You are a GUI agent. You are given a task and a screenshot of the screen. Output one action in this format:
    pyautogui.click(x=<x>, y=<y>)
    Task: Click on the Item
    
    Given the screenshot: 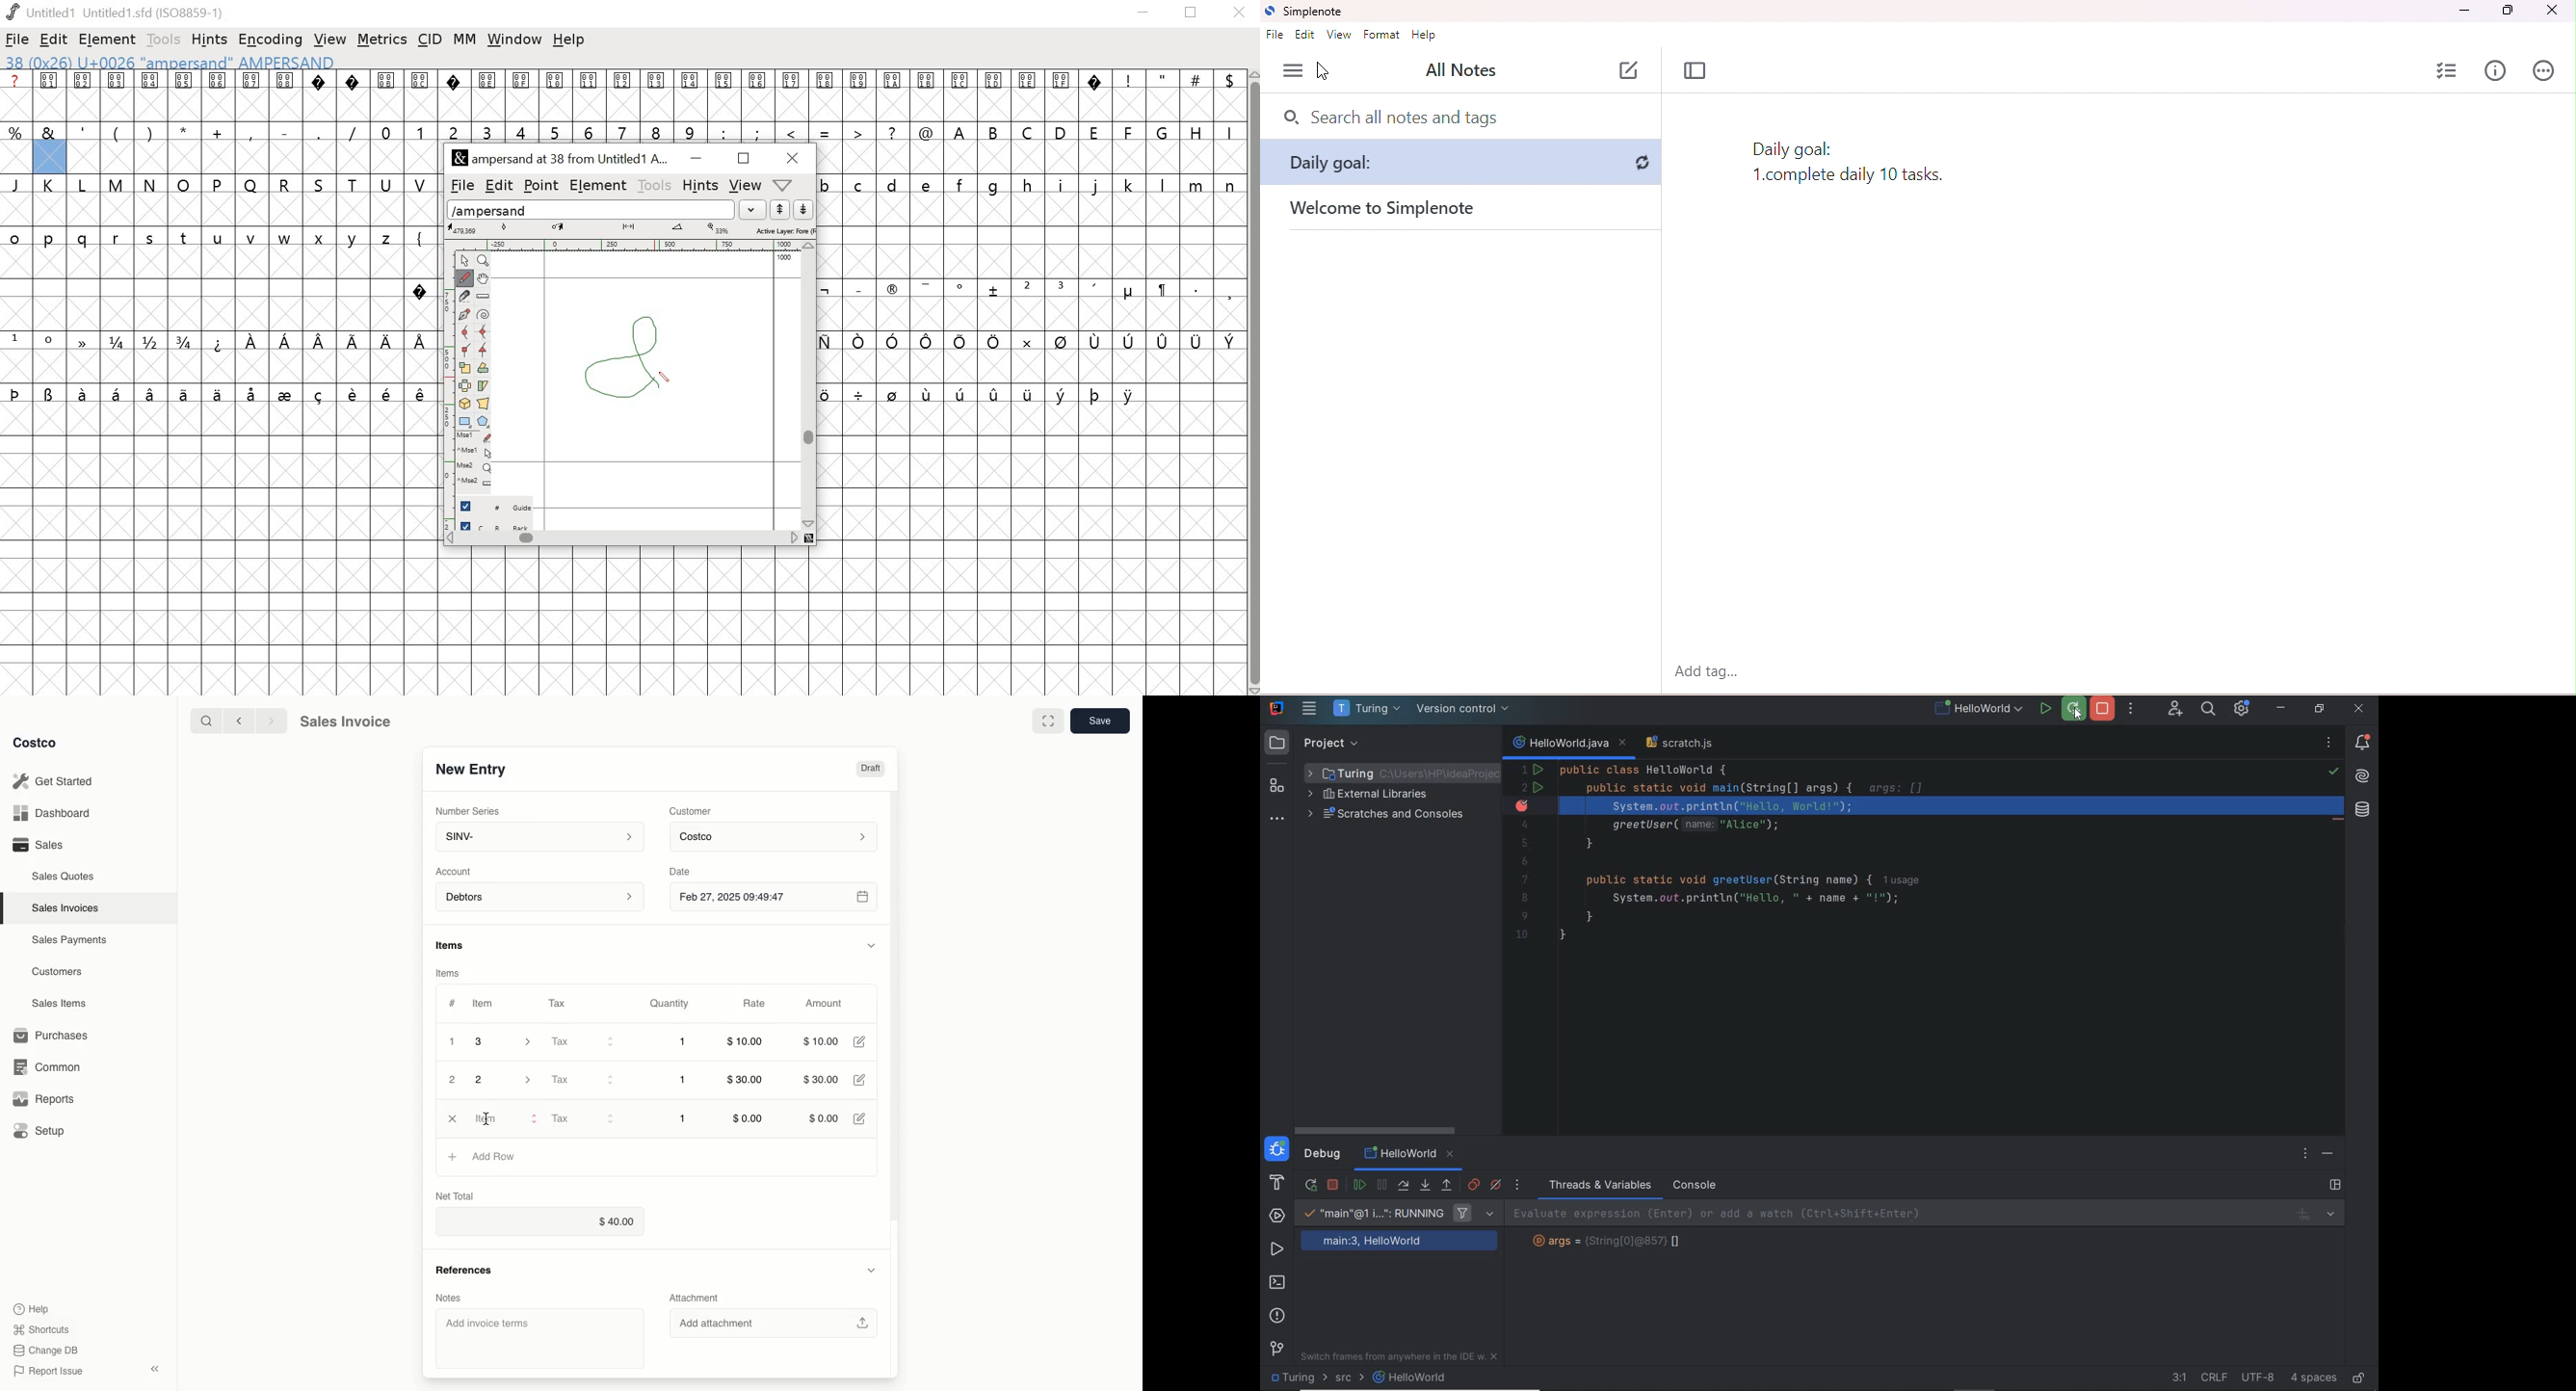 What is the action you would take?
    pyautogui.click(x=484, y=1003)
    